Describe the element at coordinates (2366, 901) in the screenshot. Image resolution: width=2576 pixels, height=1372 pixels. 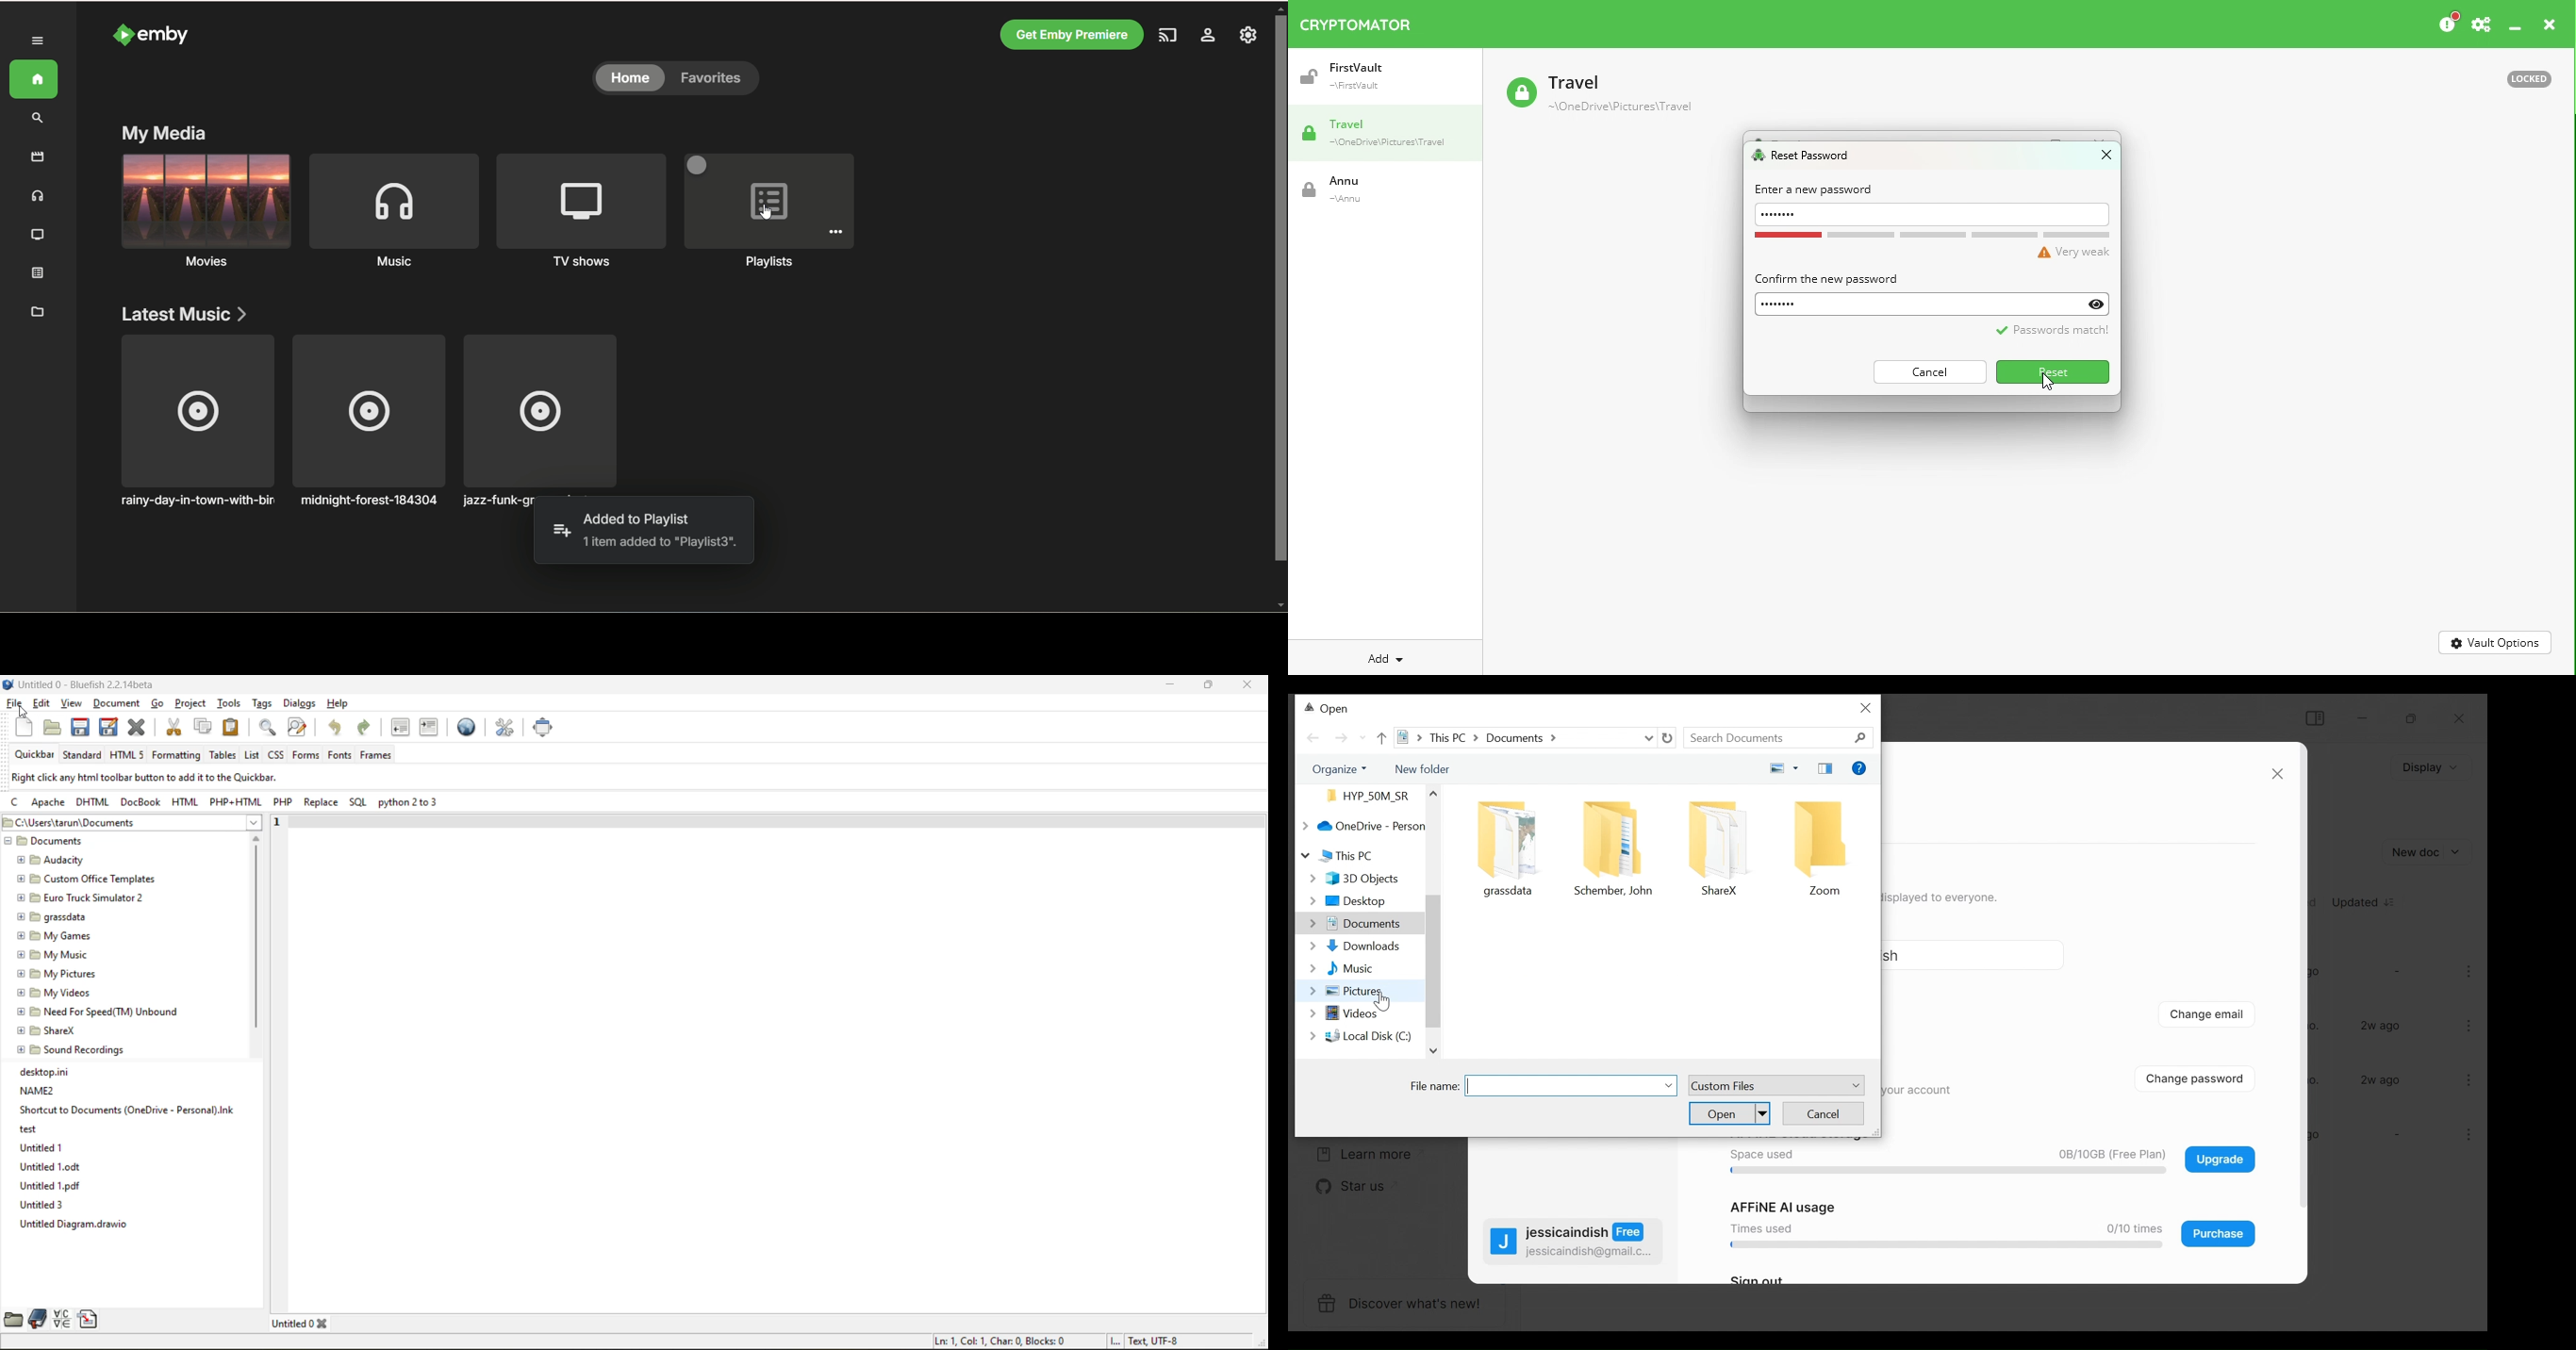
I see `Updated` at that location.